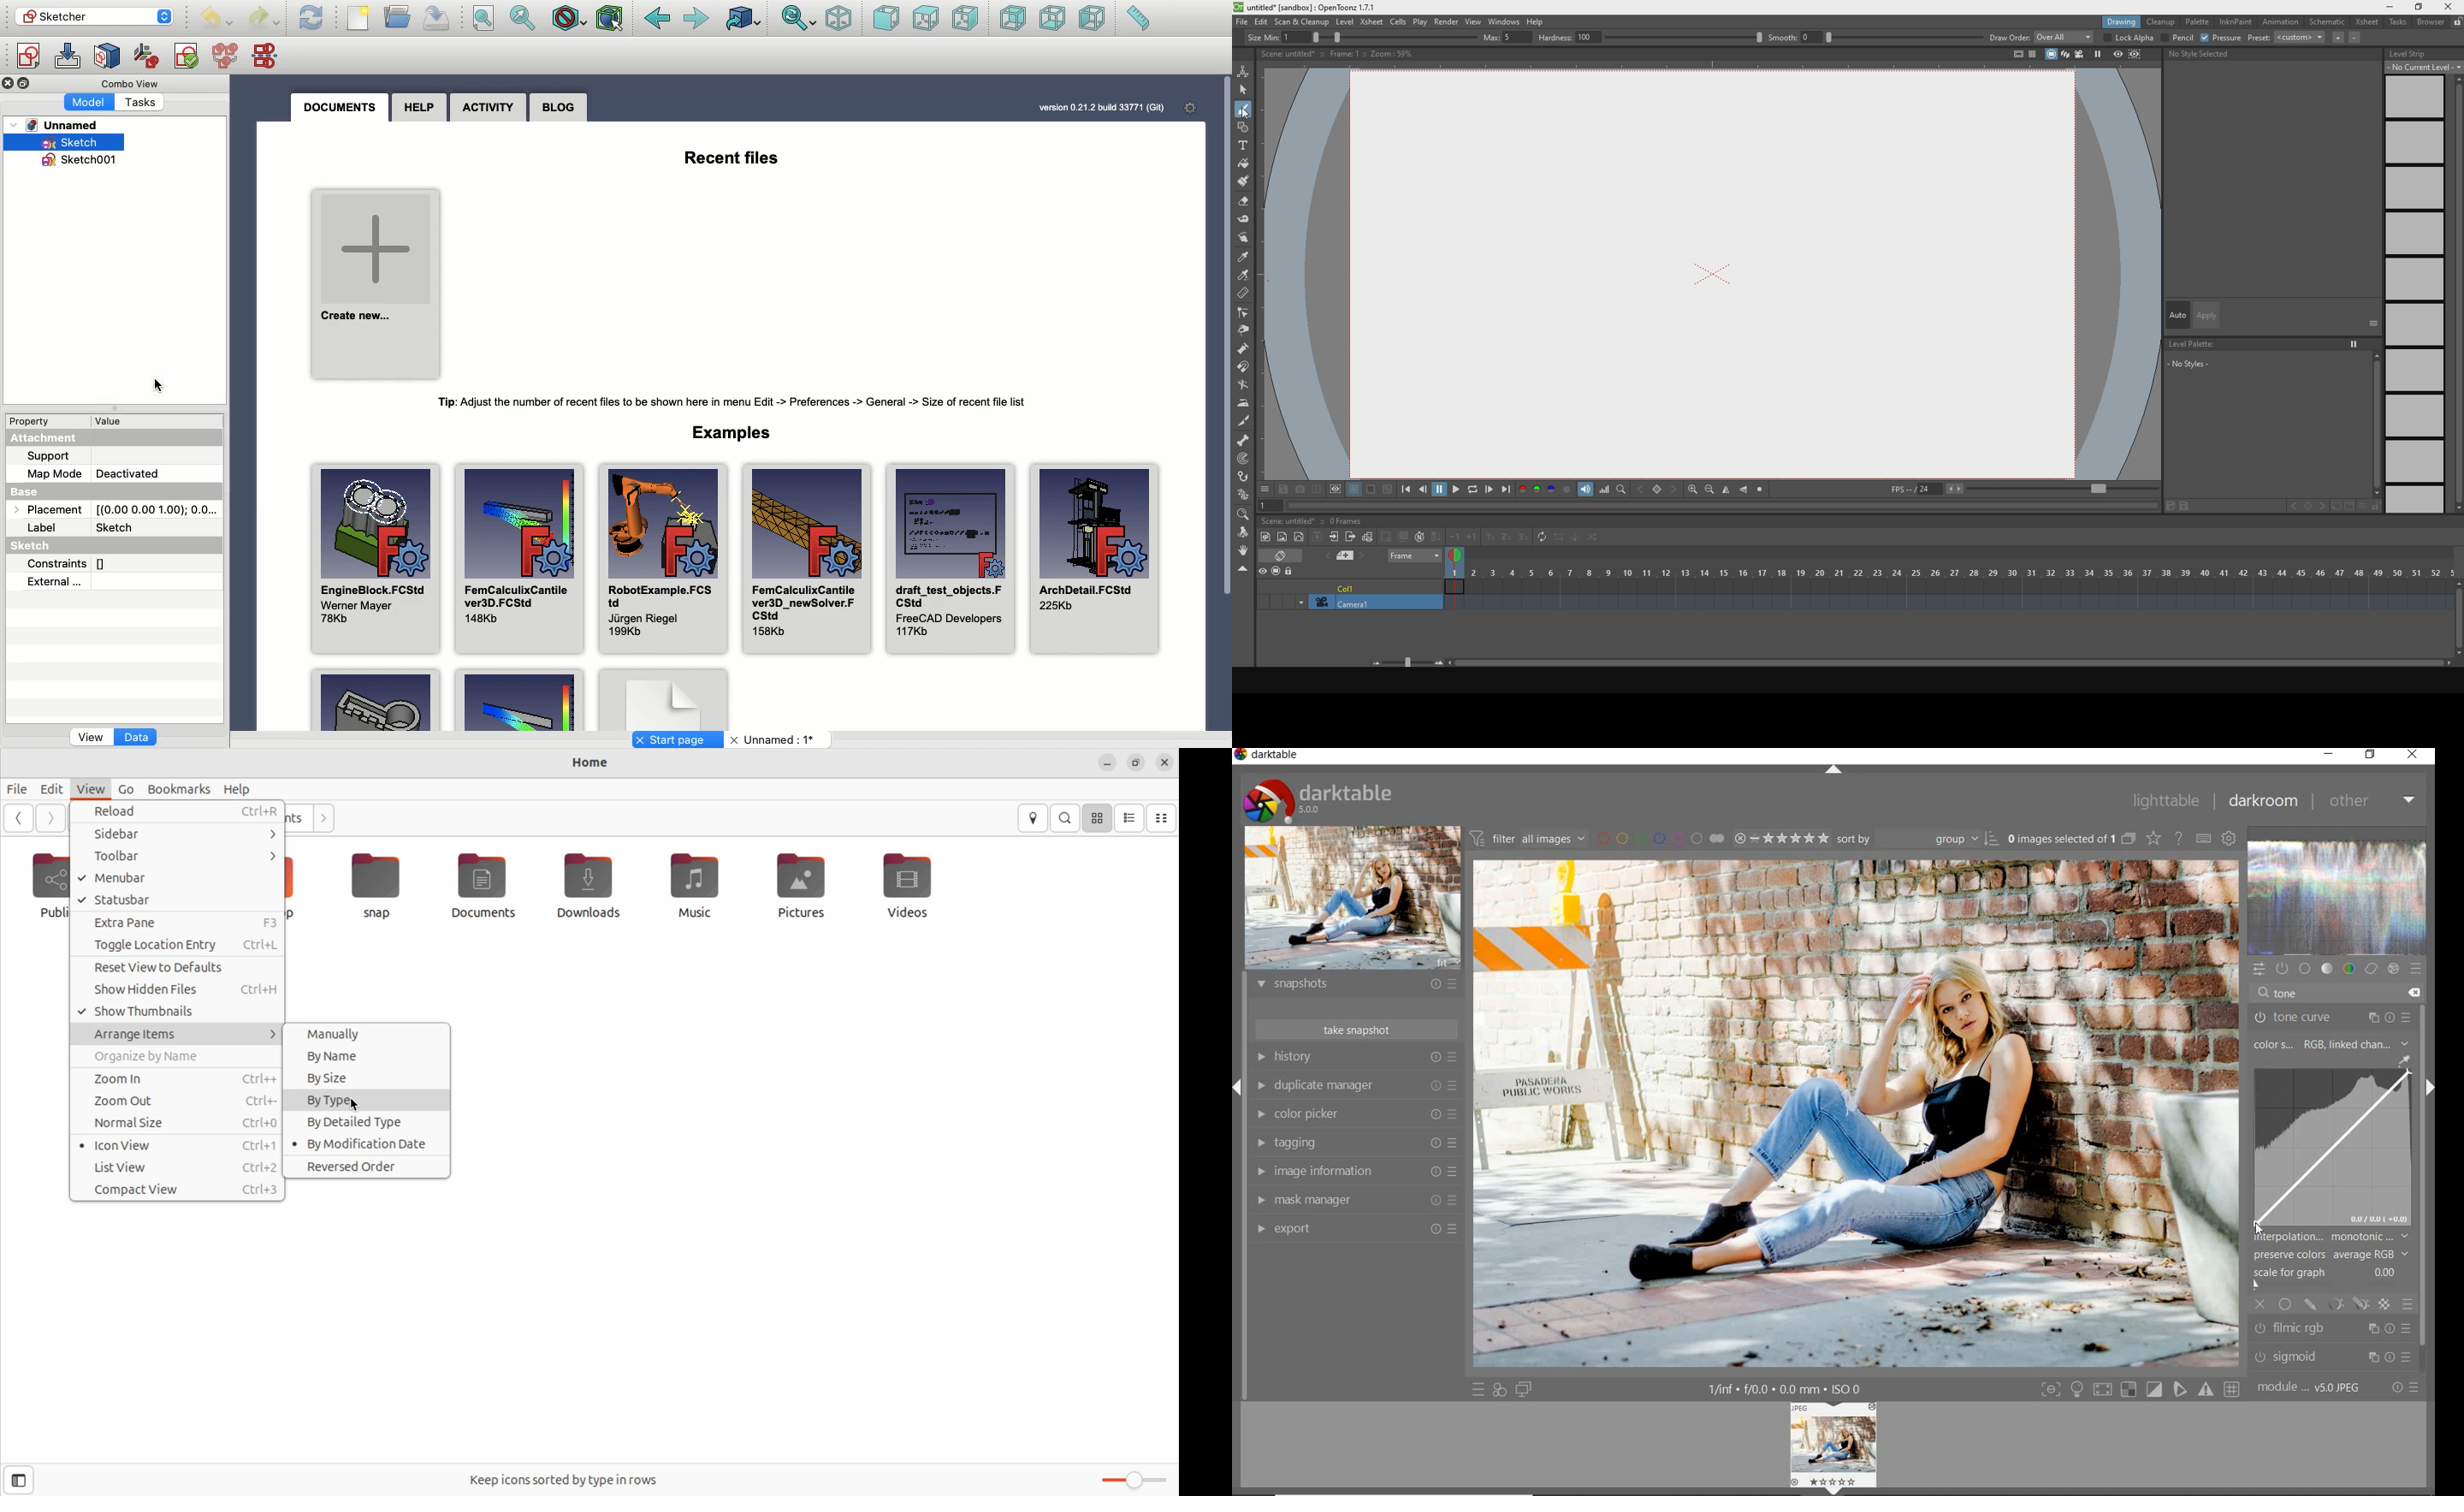  What do you see at coordinates (88, 163) in the screenshot?
I see `Sketch001` at bounding box center [88, 163].